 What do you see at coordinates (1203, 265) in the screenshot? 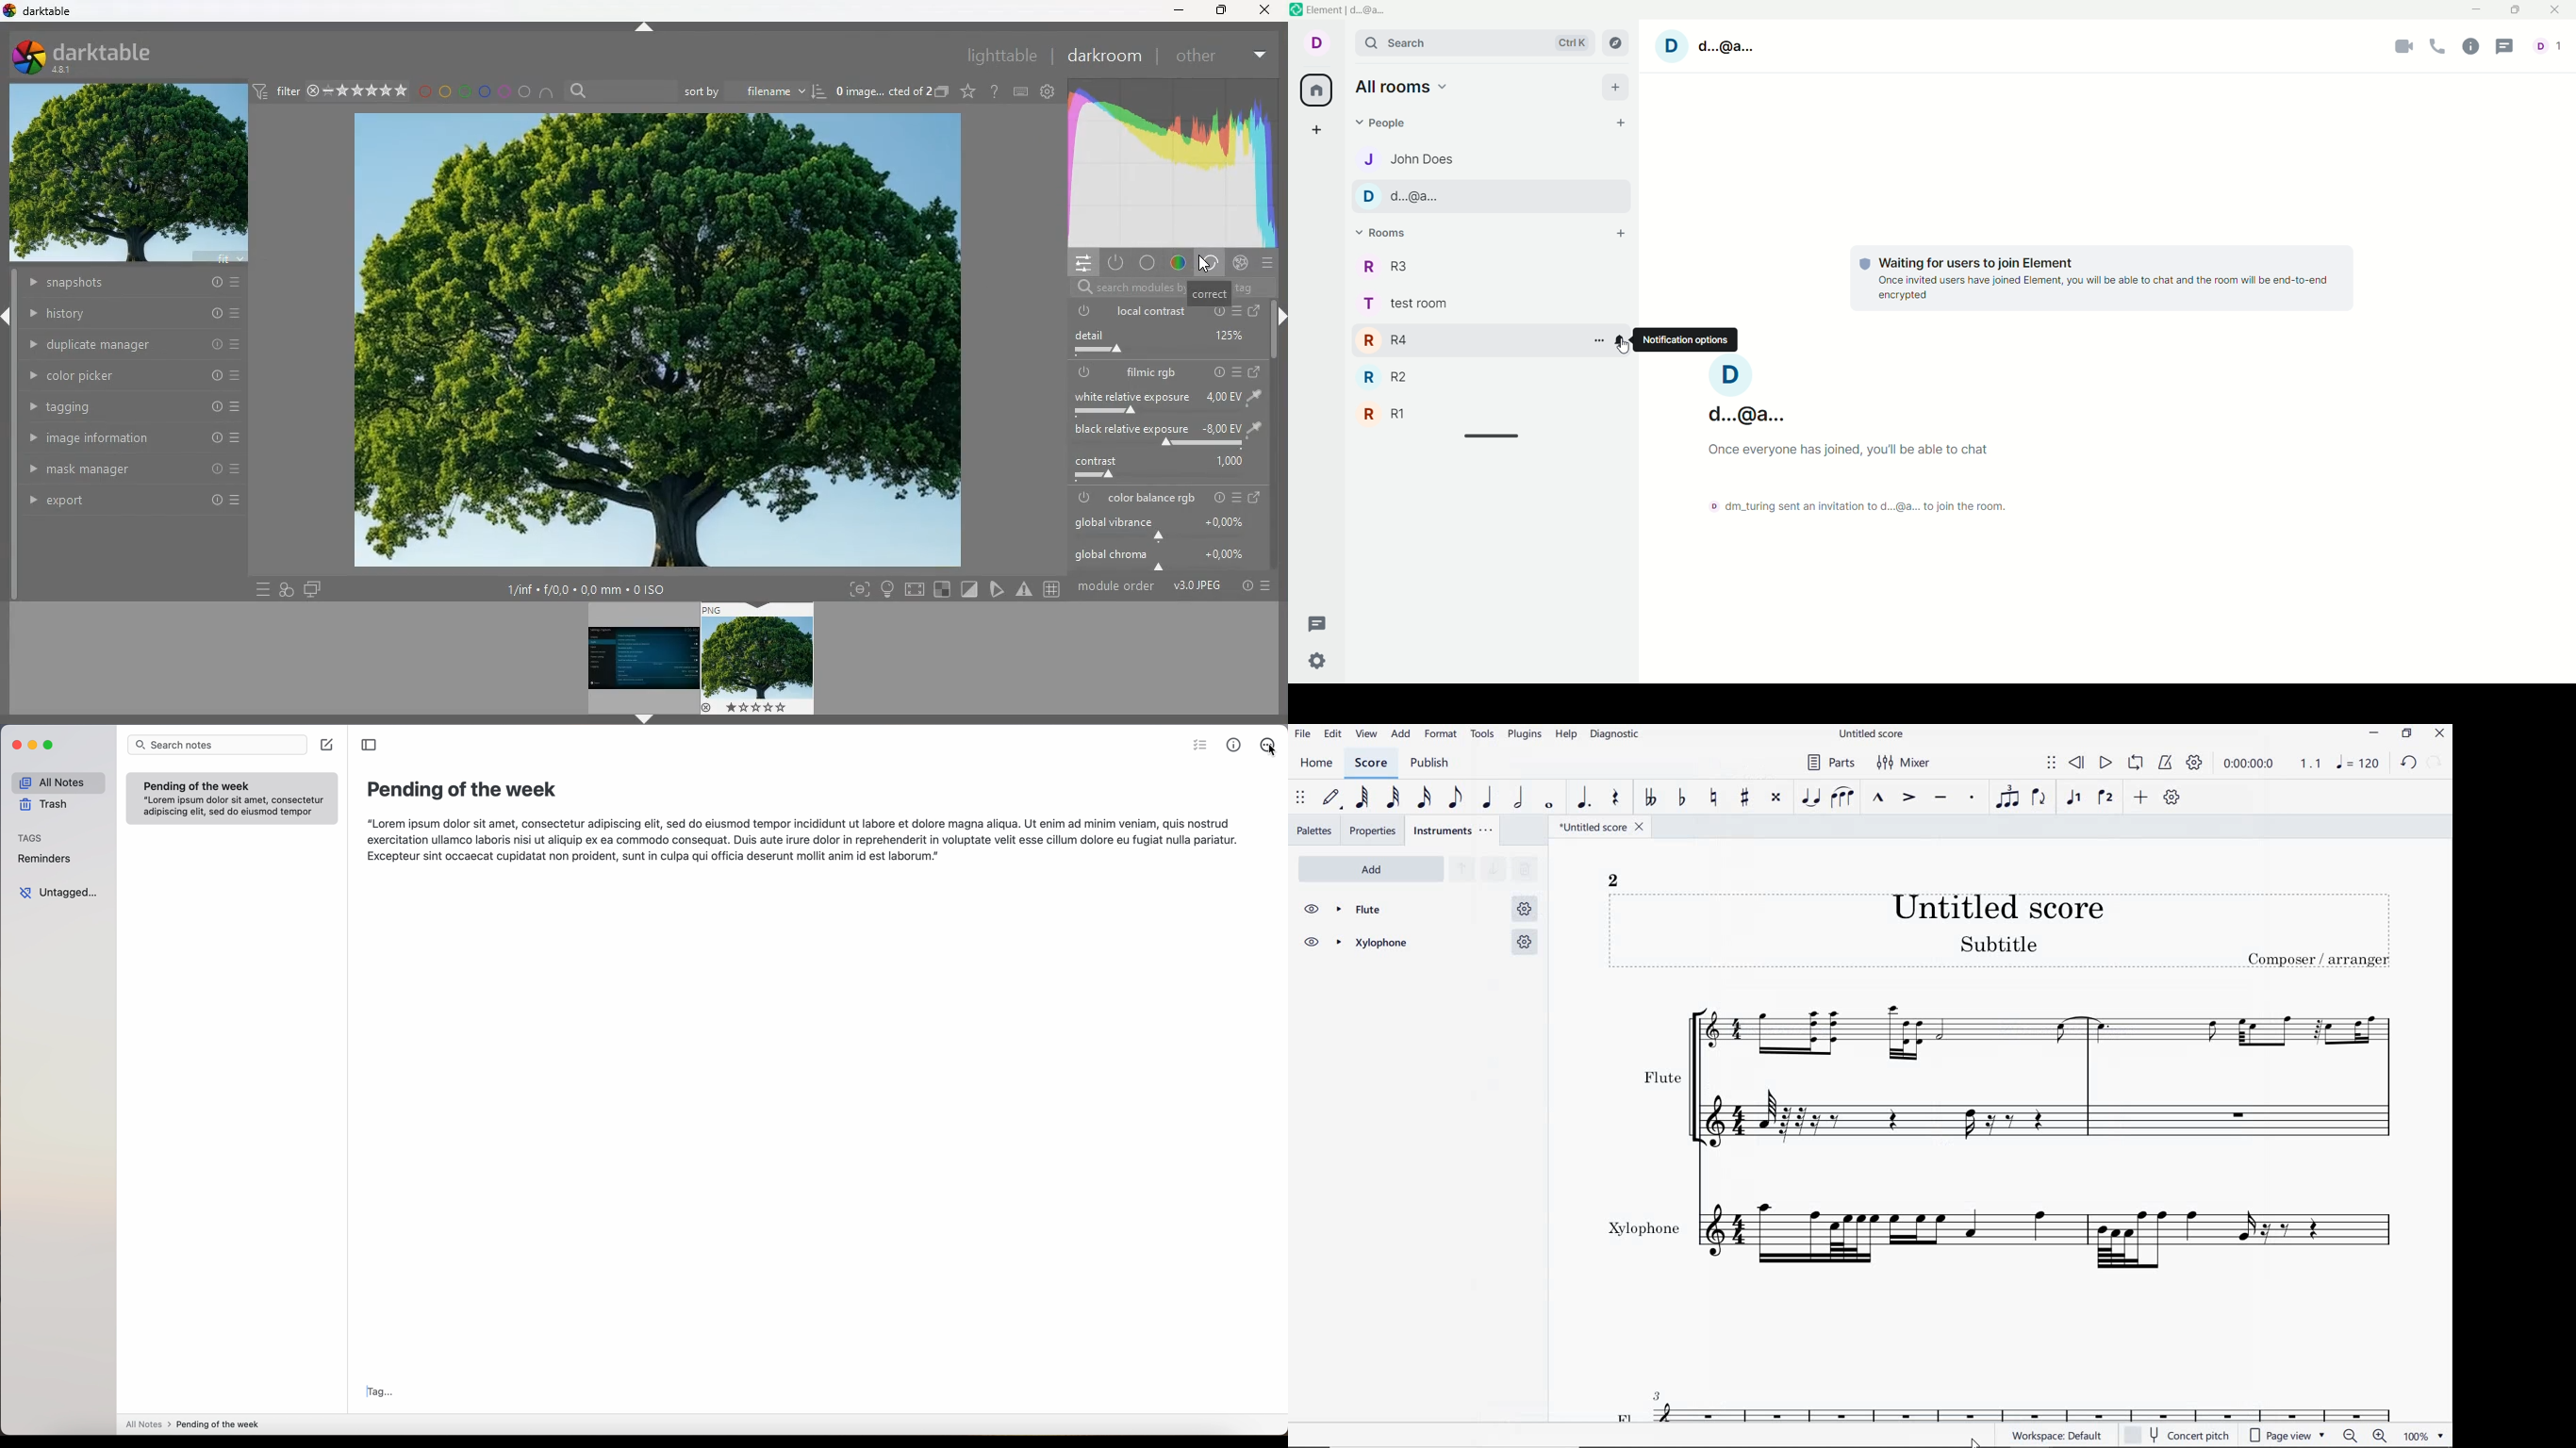
I see `cursor` at bounding box center [1203, 265].